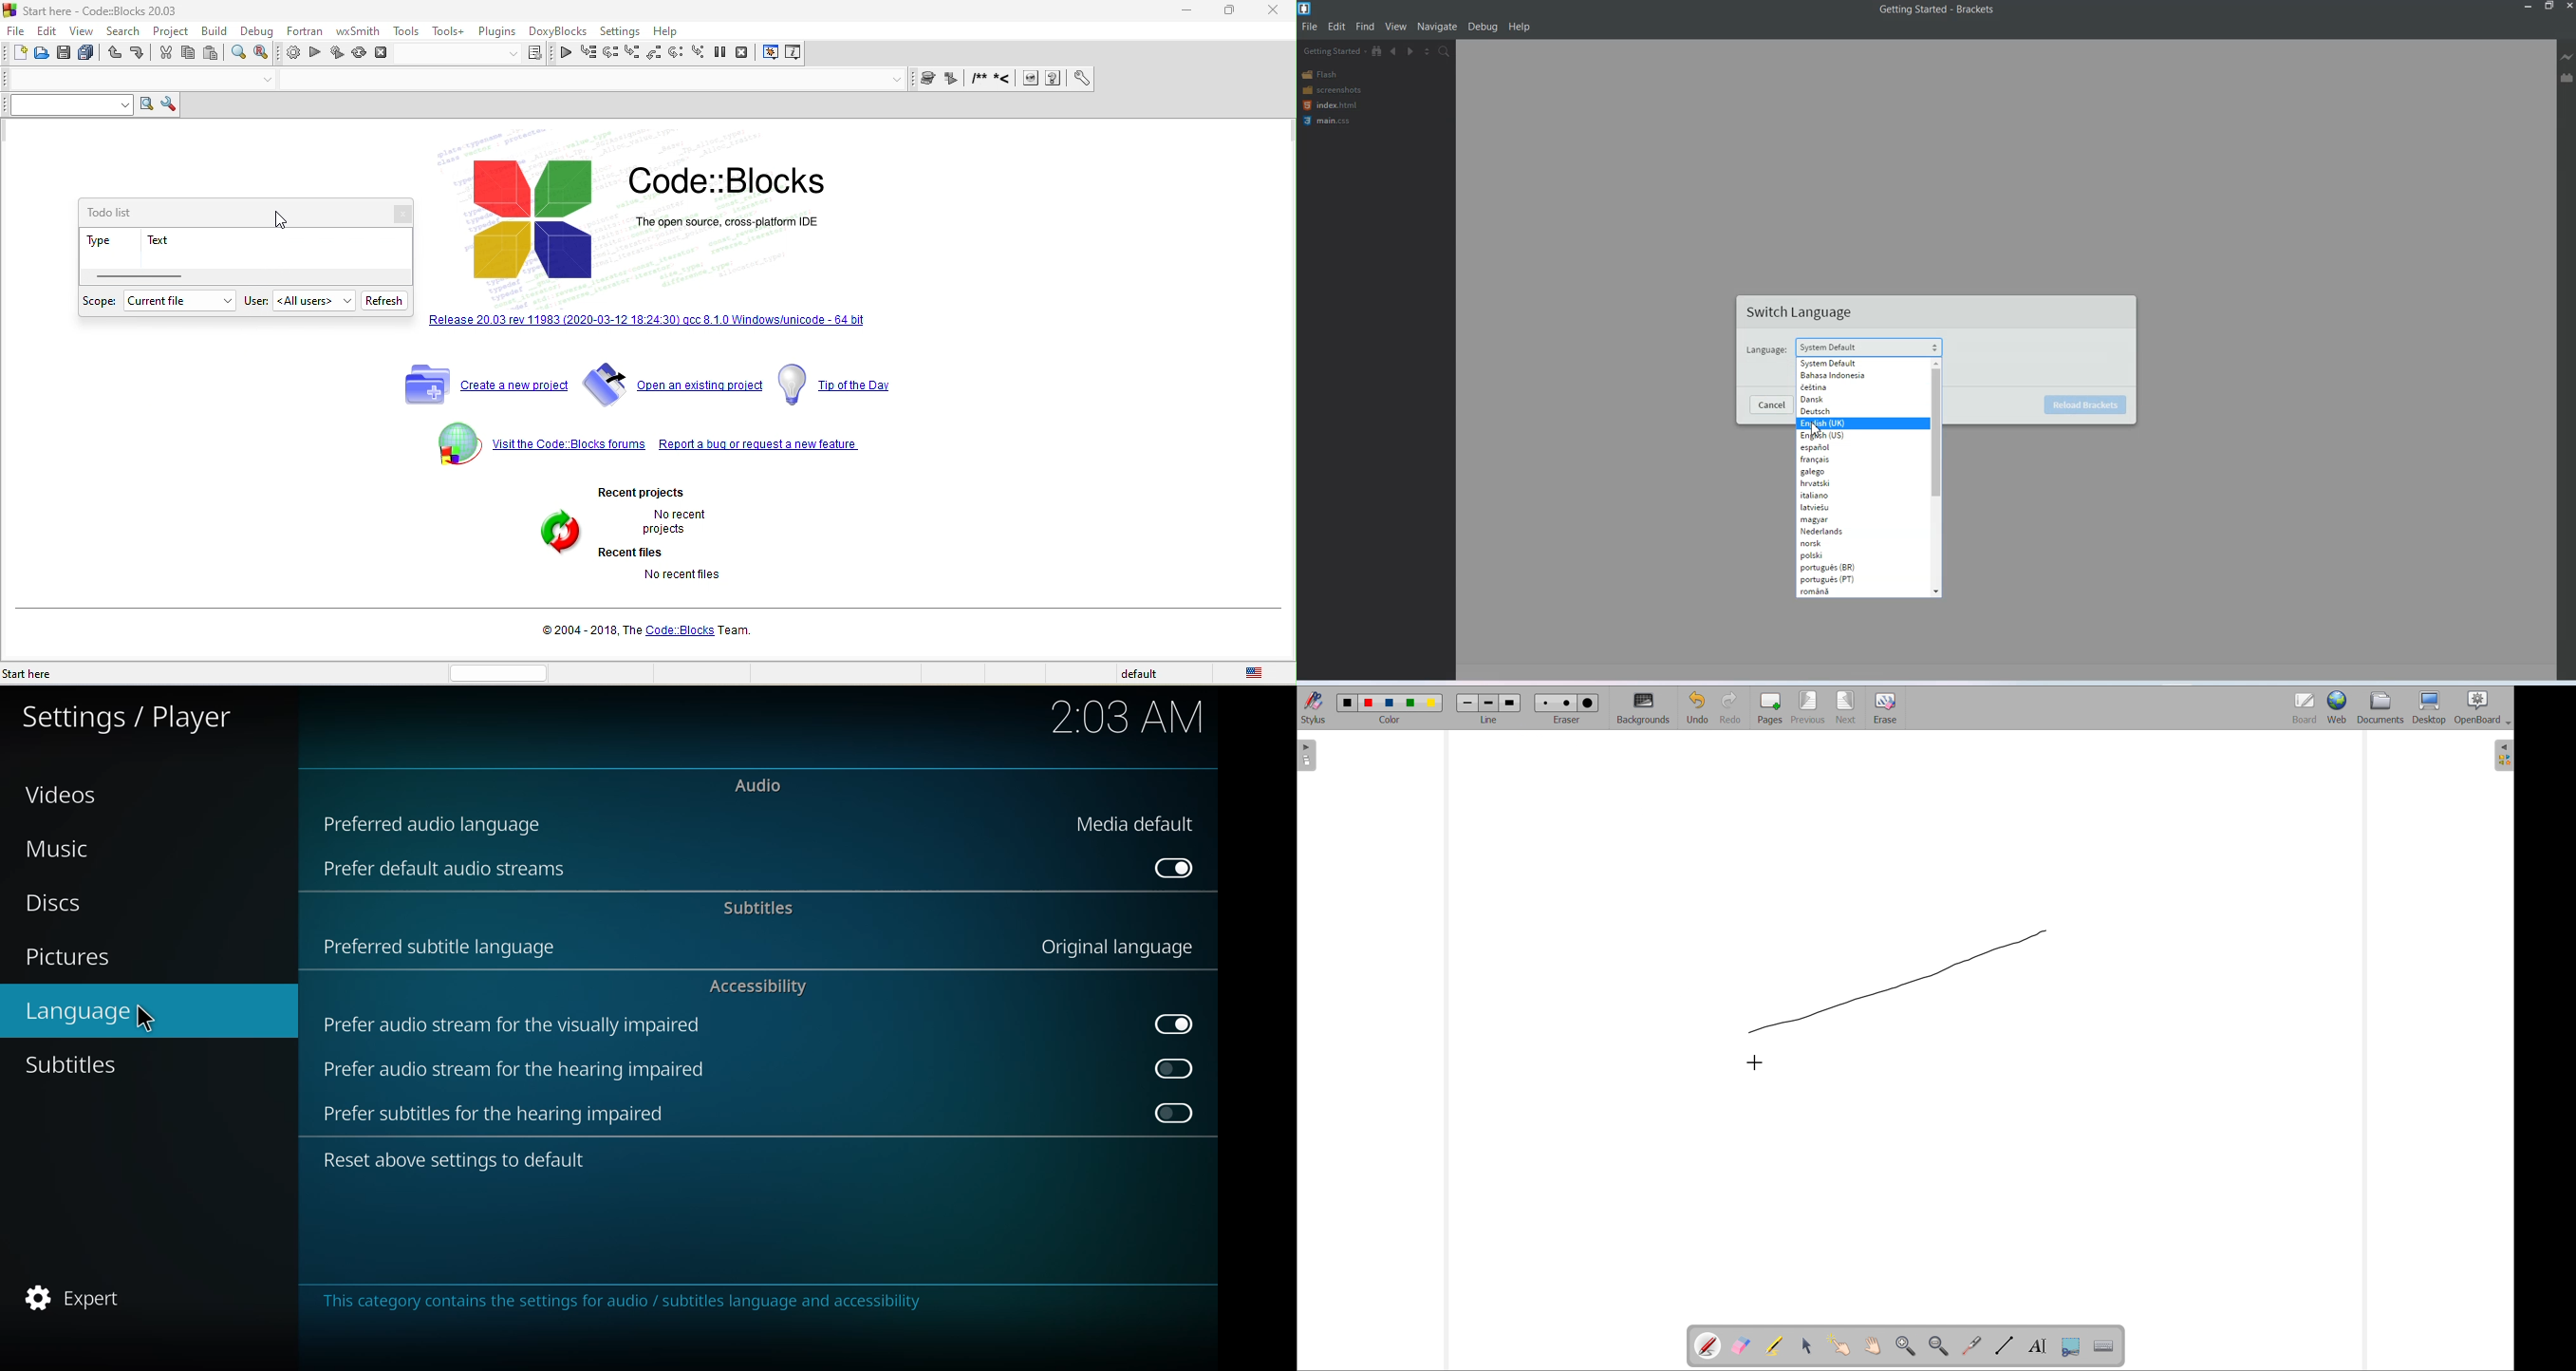 Image resolution: width=2576 pixels, height=1372 pixels. I want to click on Netherland, so click(1842, 531).